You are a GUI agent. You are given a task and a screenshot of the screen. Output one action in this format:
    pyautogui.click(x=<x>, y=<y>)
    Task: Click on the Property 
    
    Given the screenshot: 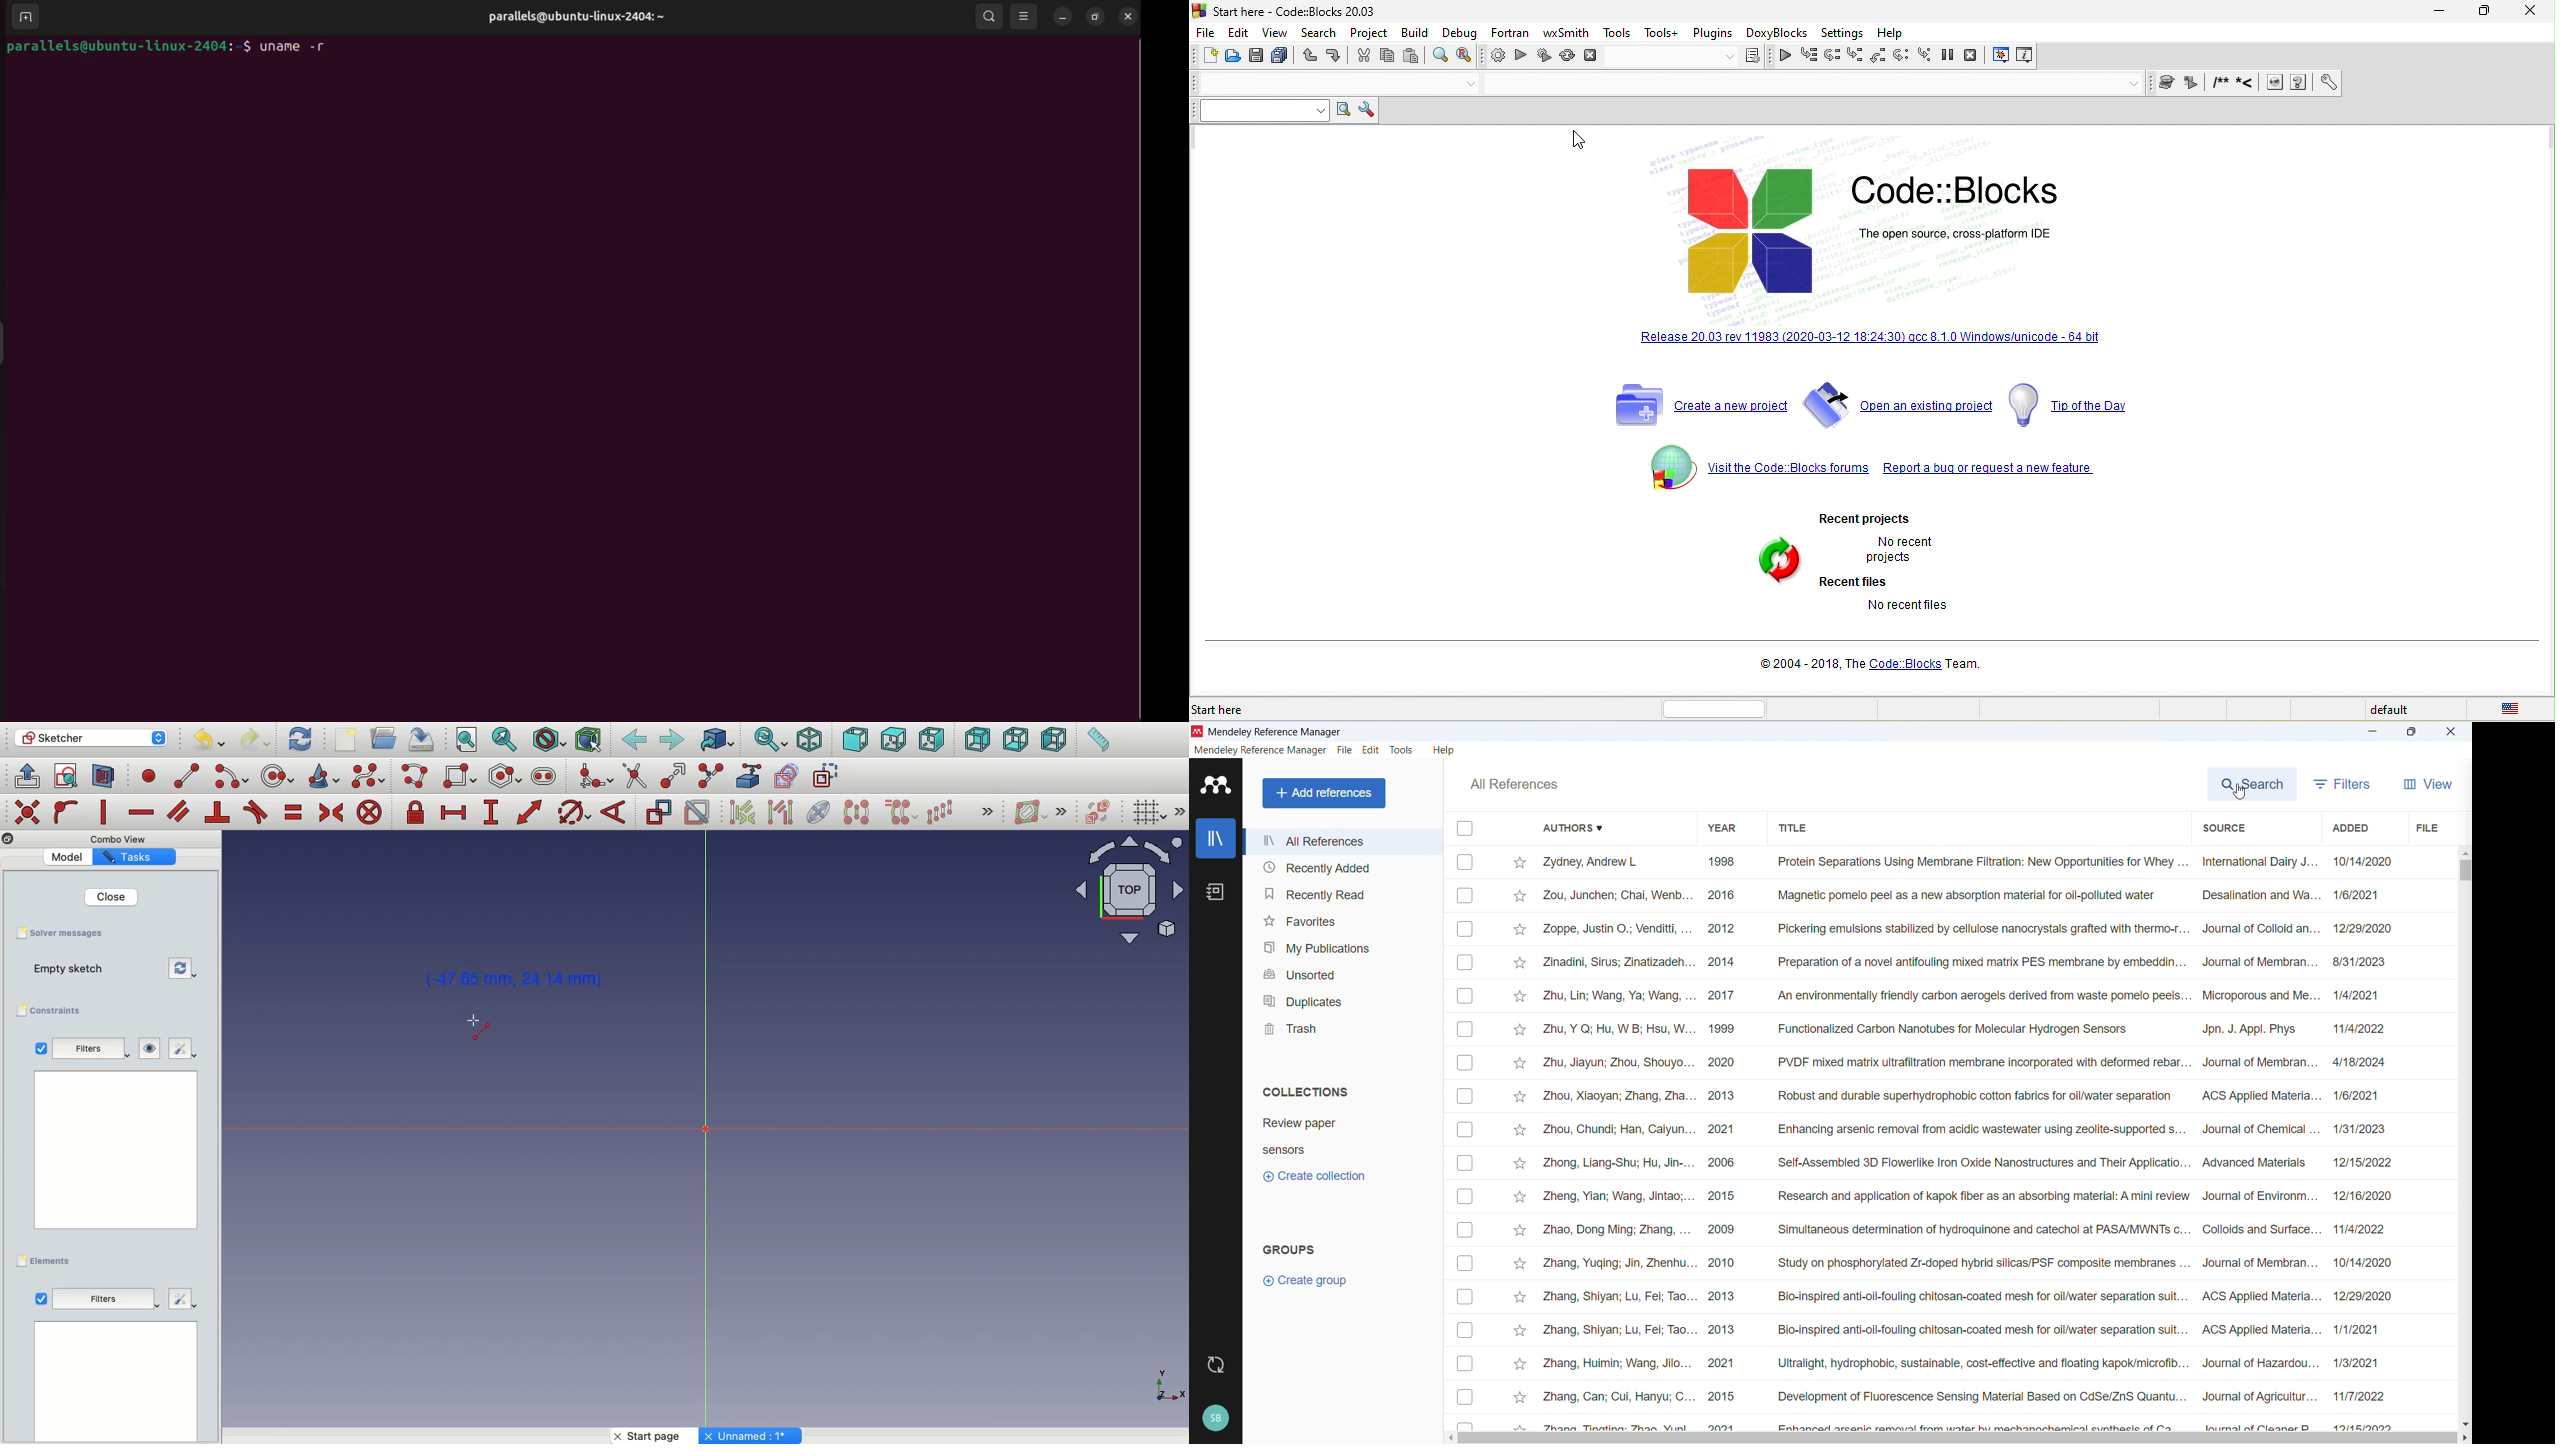 What is the action you would take?
    pyautogui.click(x=134, y=858)
    